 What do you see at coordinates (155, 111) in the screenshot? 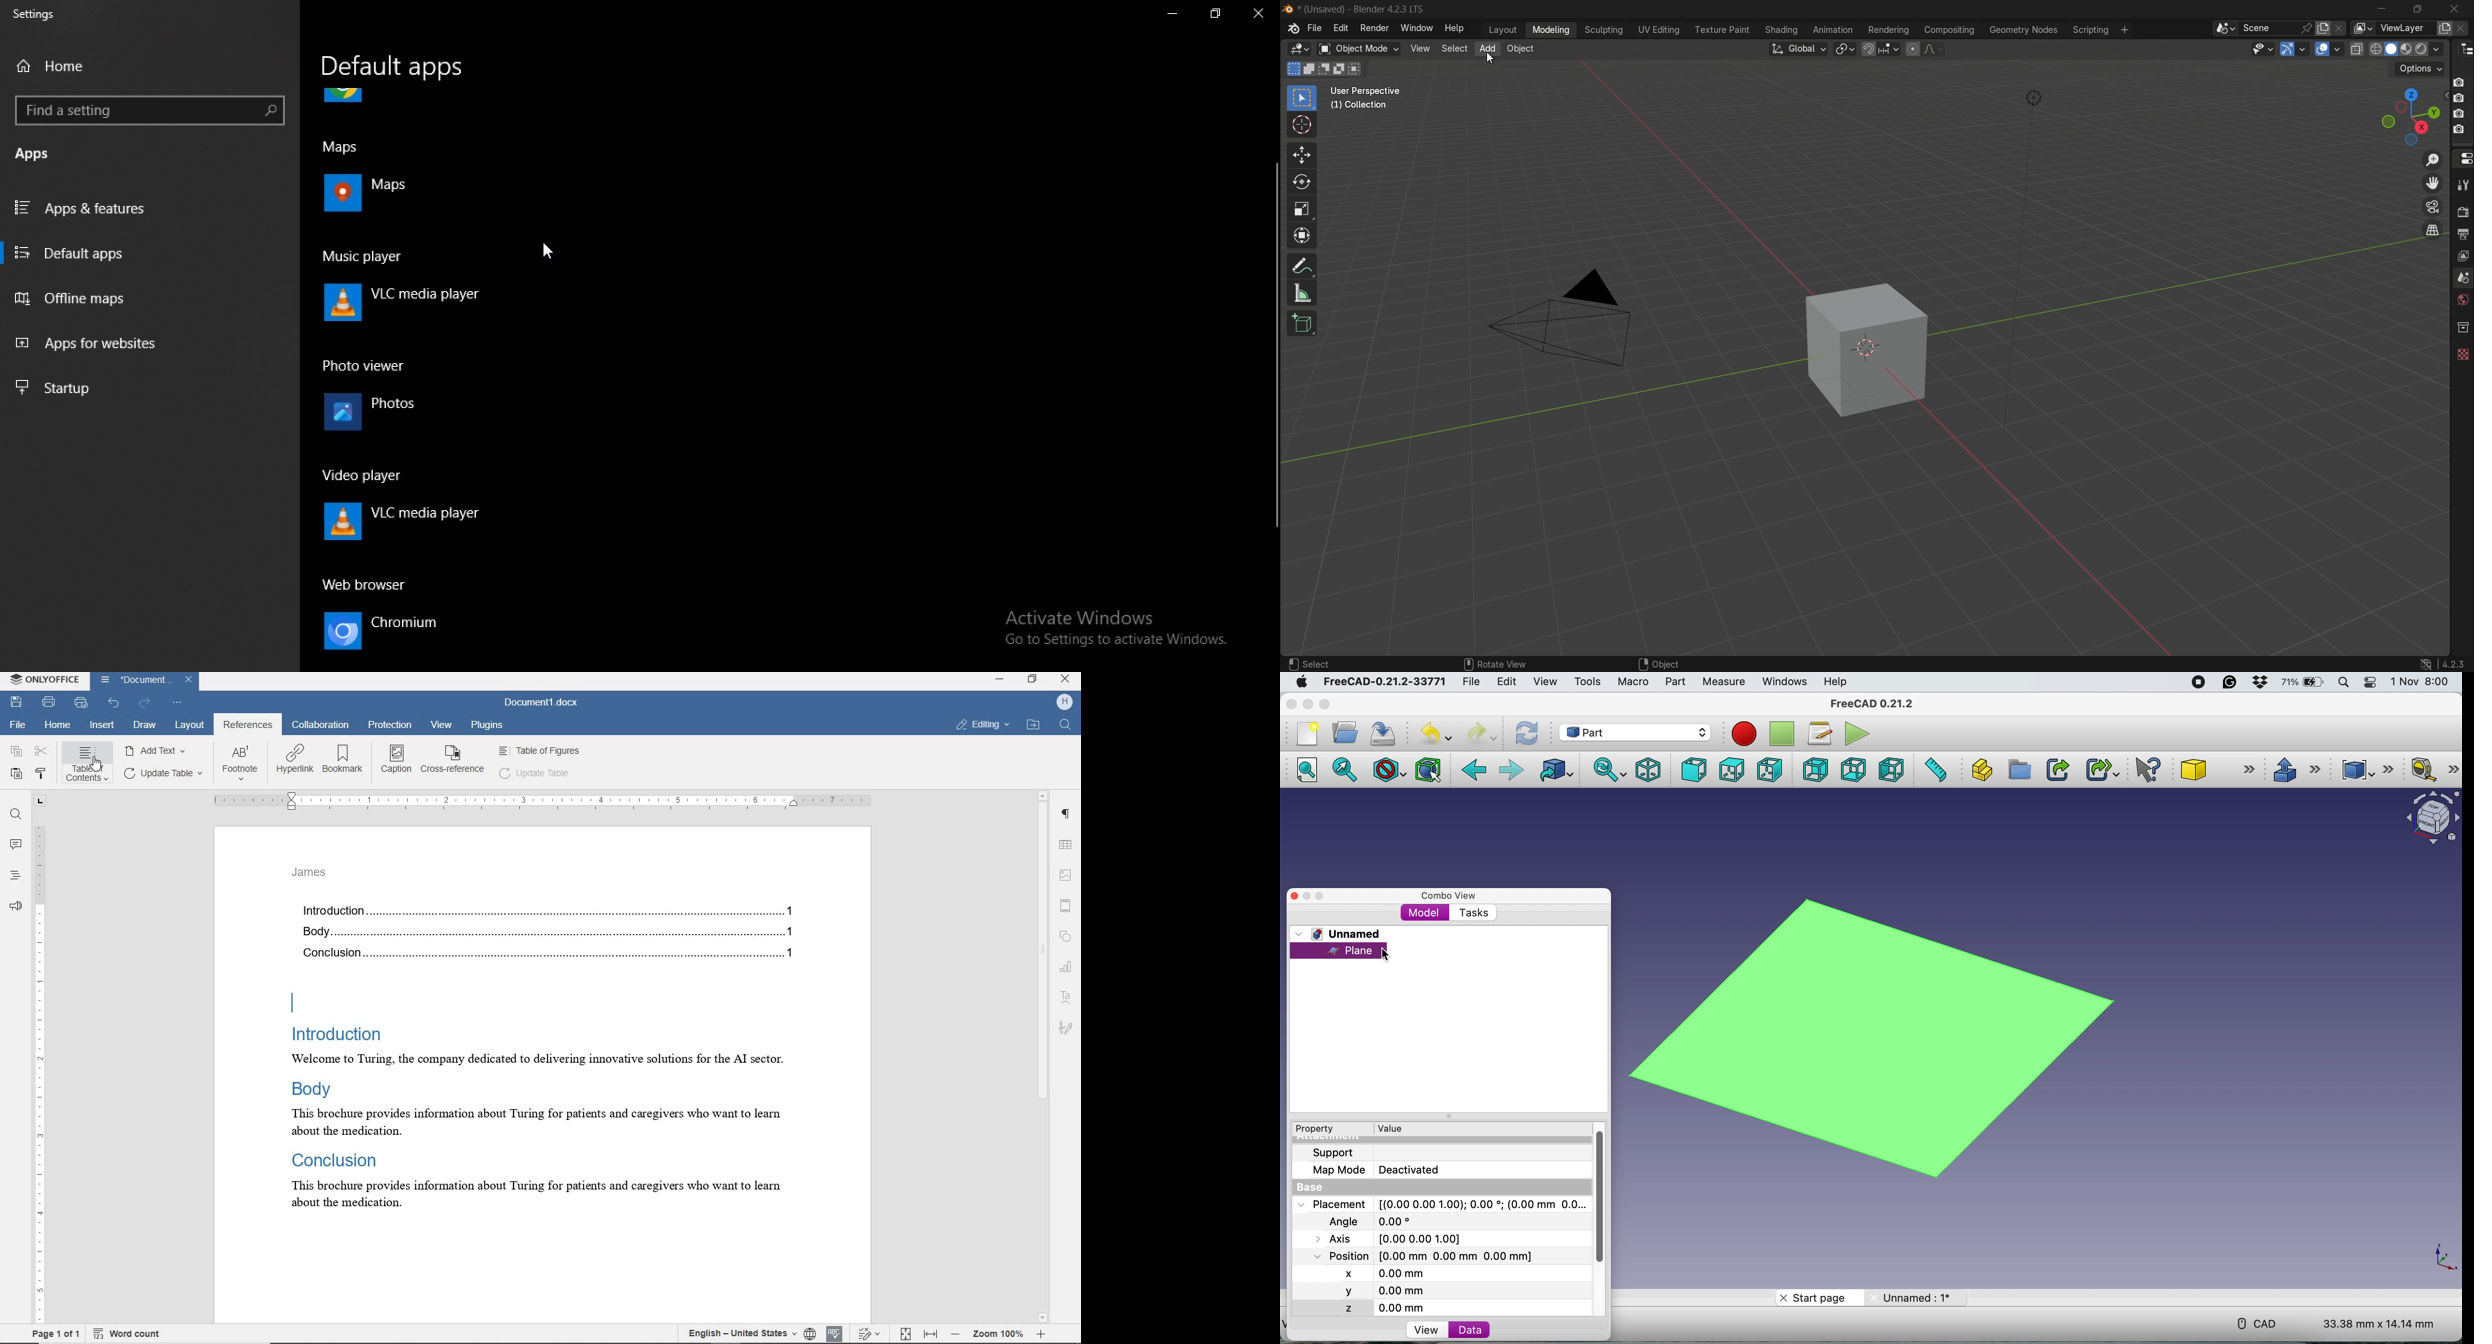
I see `find a settings` at bounding box center [155, 111].